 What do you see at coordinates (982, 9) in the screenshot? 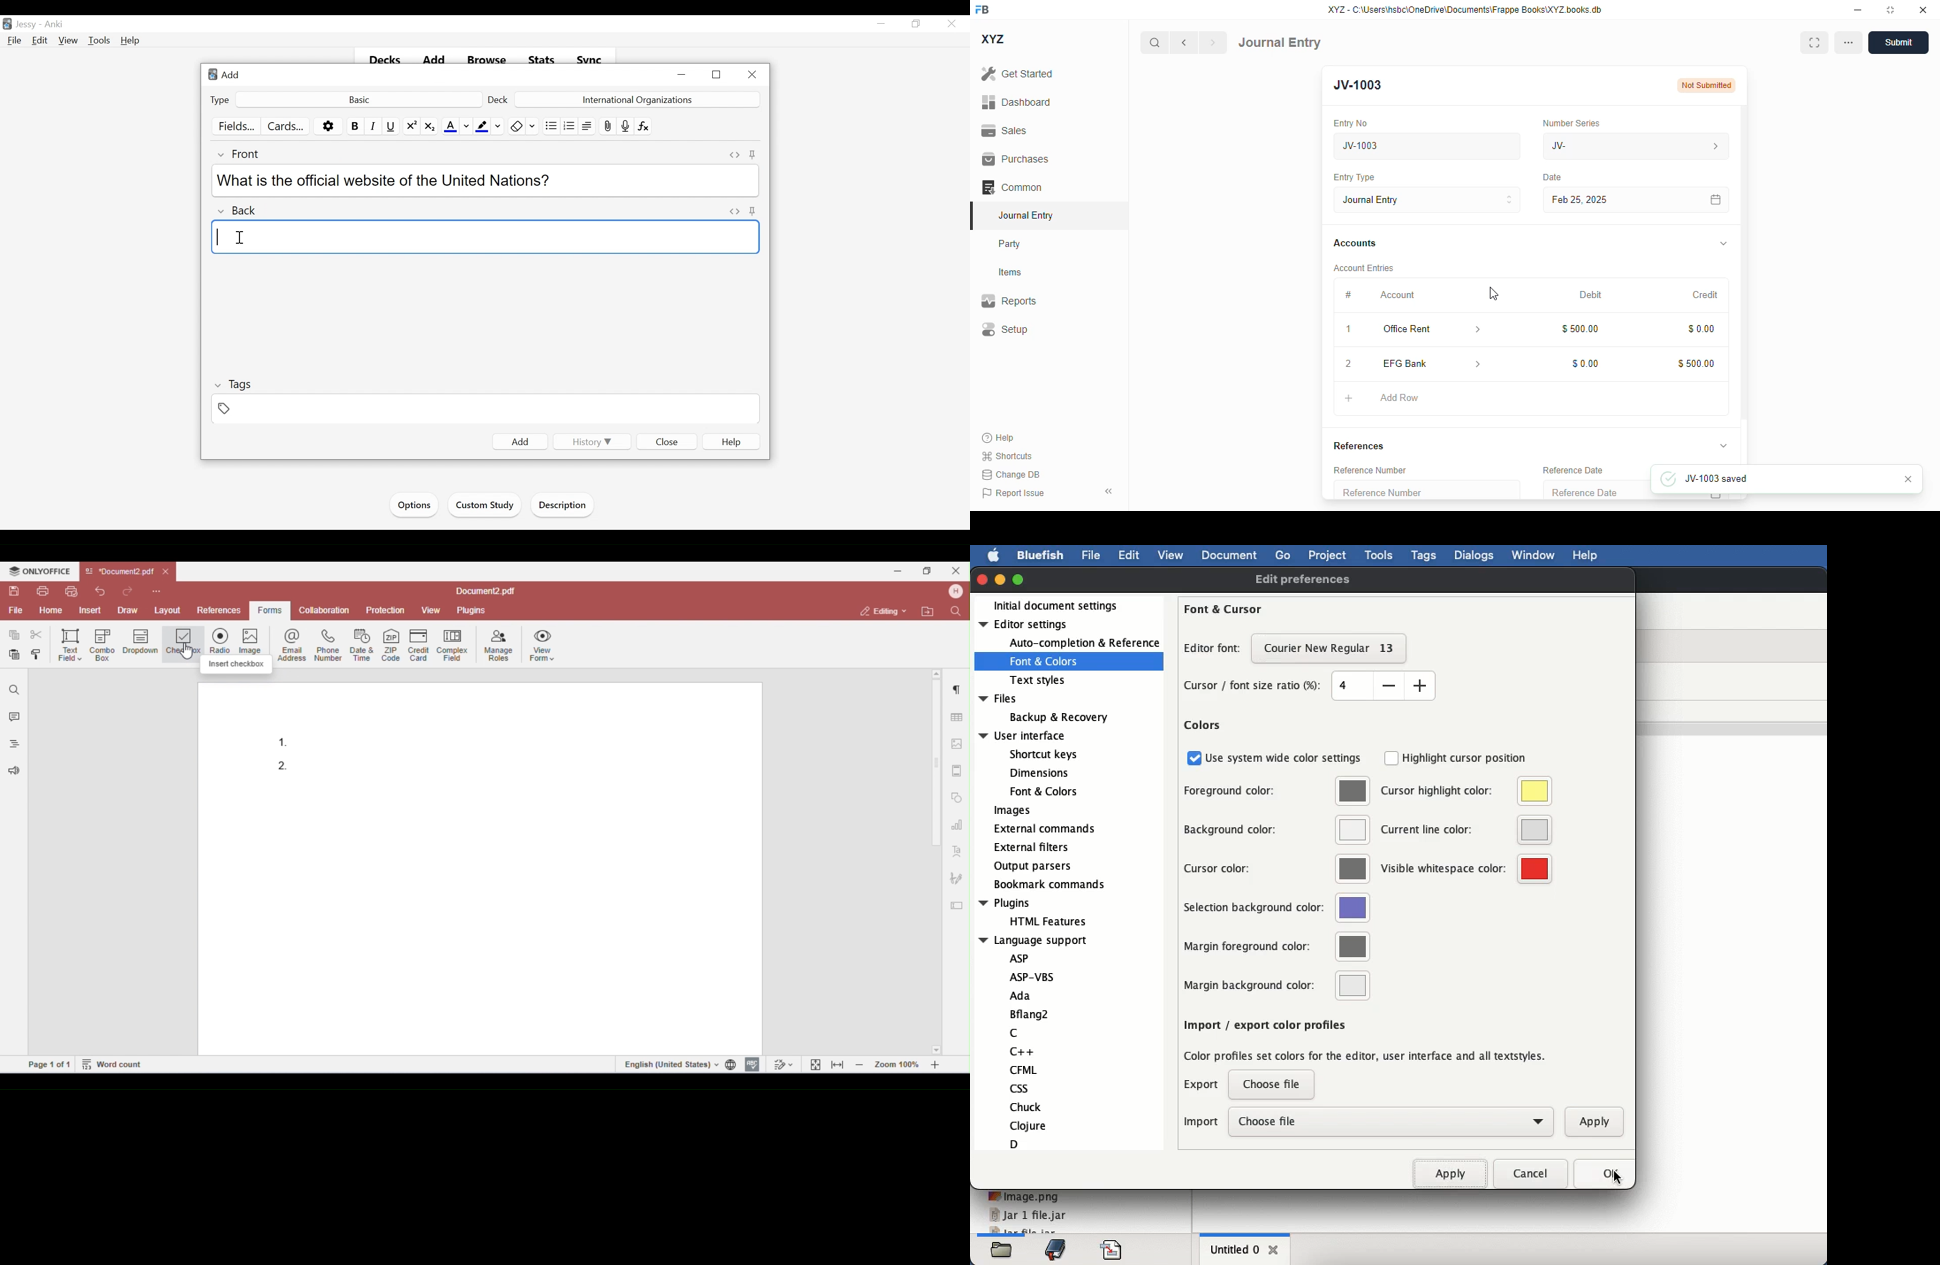
I see `FB logo` at bounding box center [982, 9].